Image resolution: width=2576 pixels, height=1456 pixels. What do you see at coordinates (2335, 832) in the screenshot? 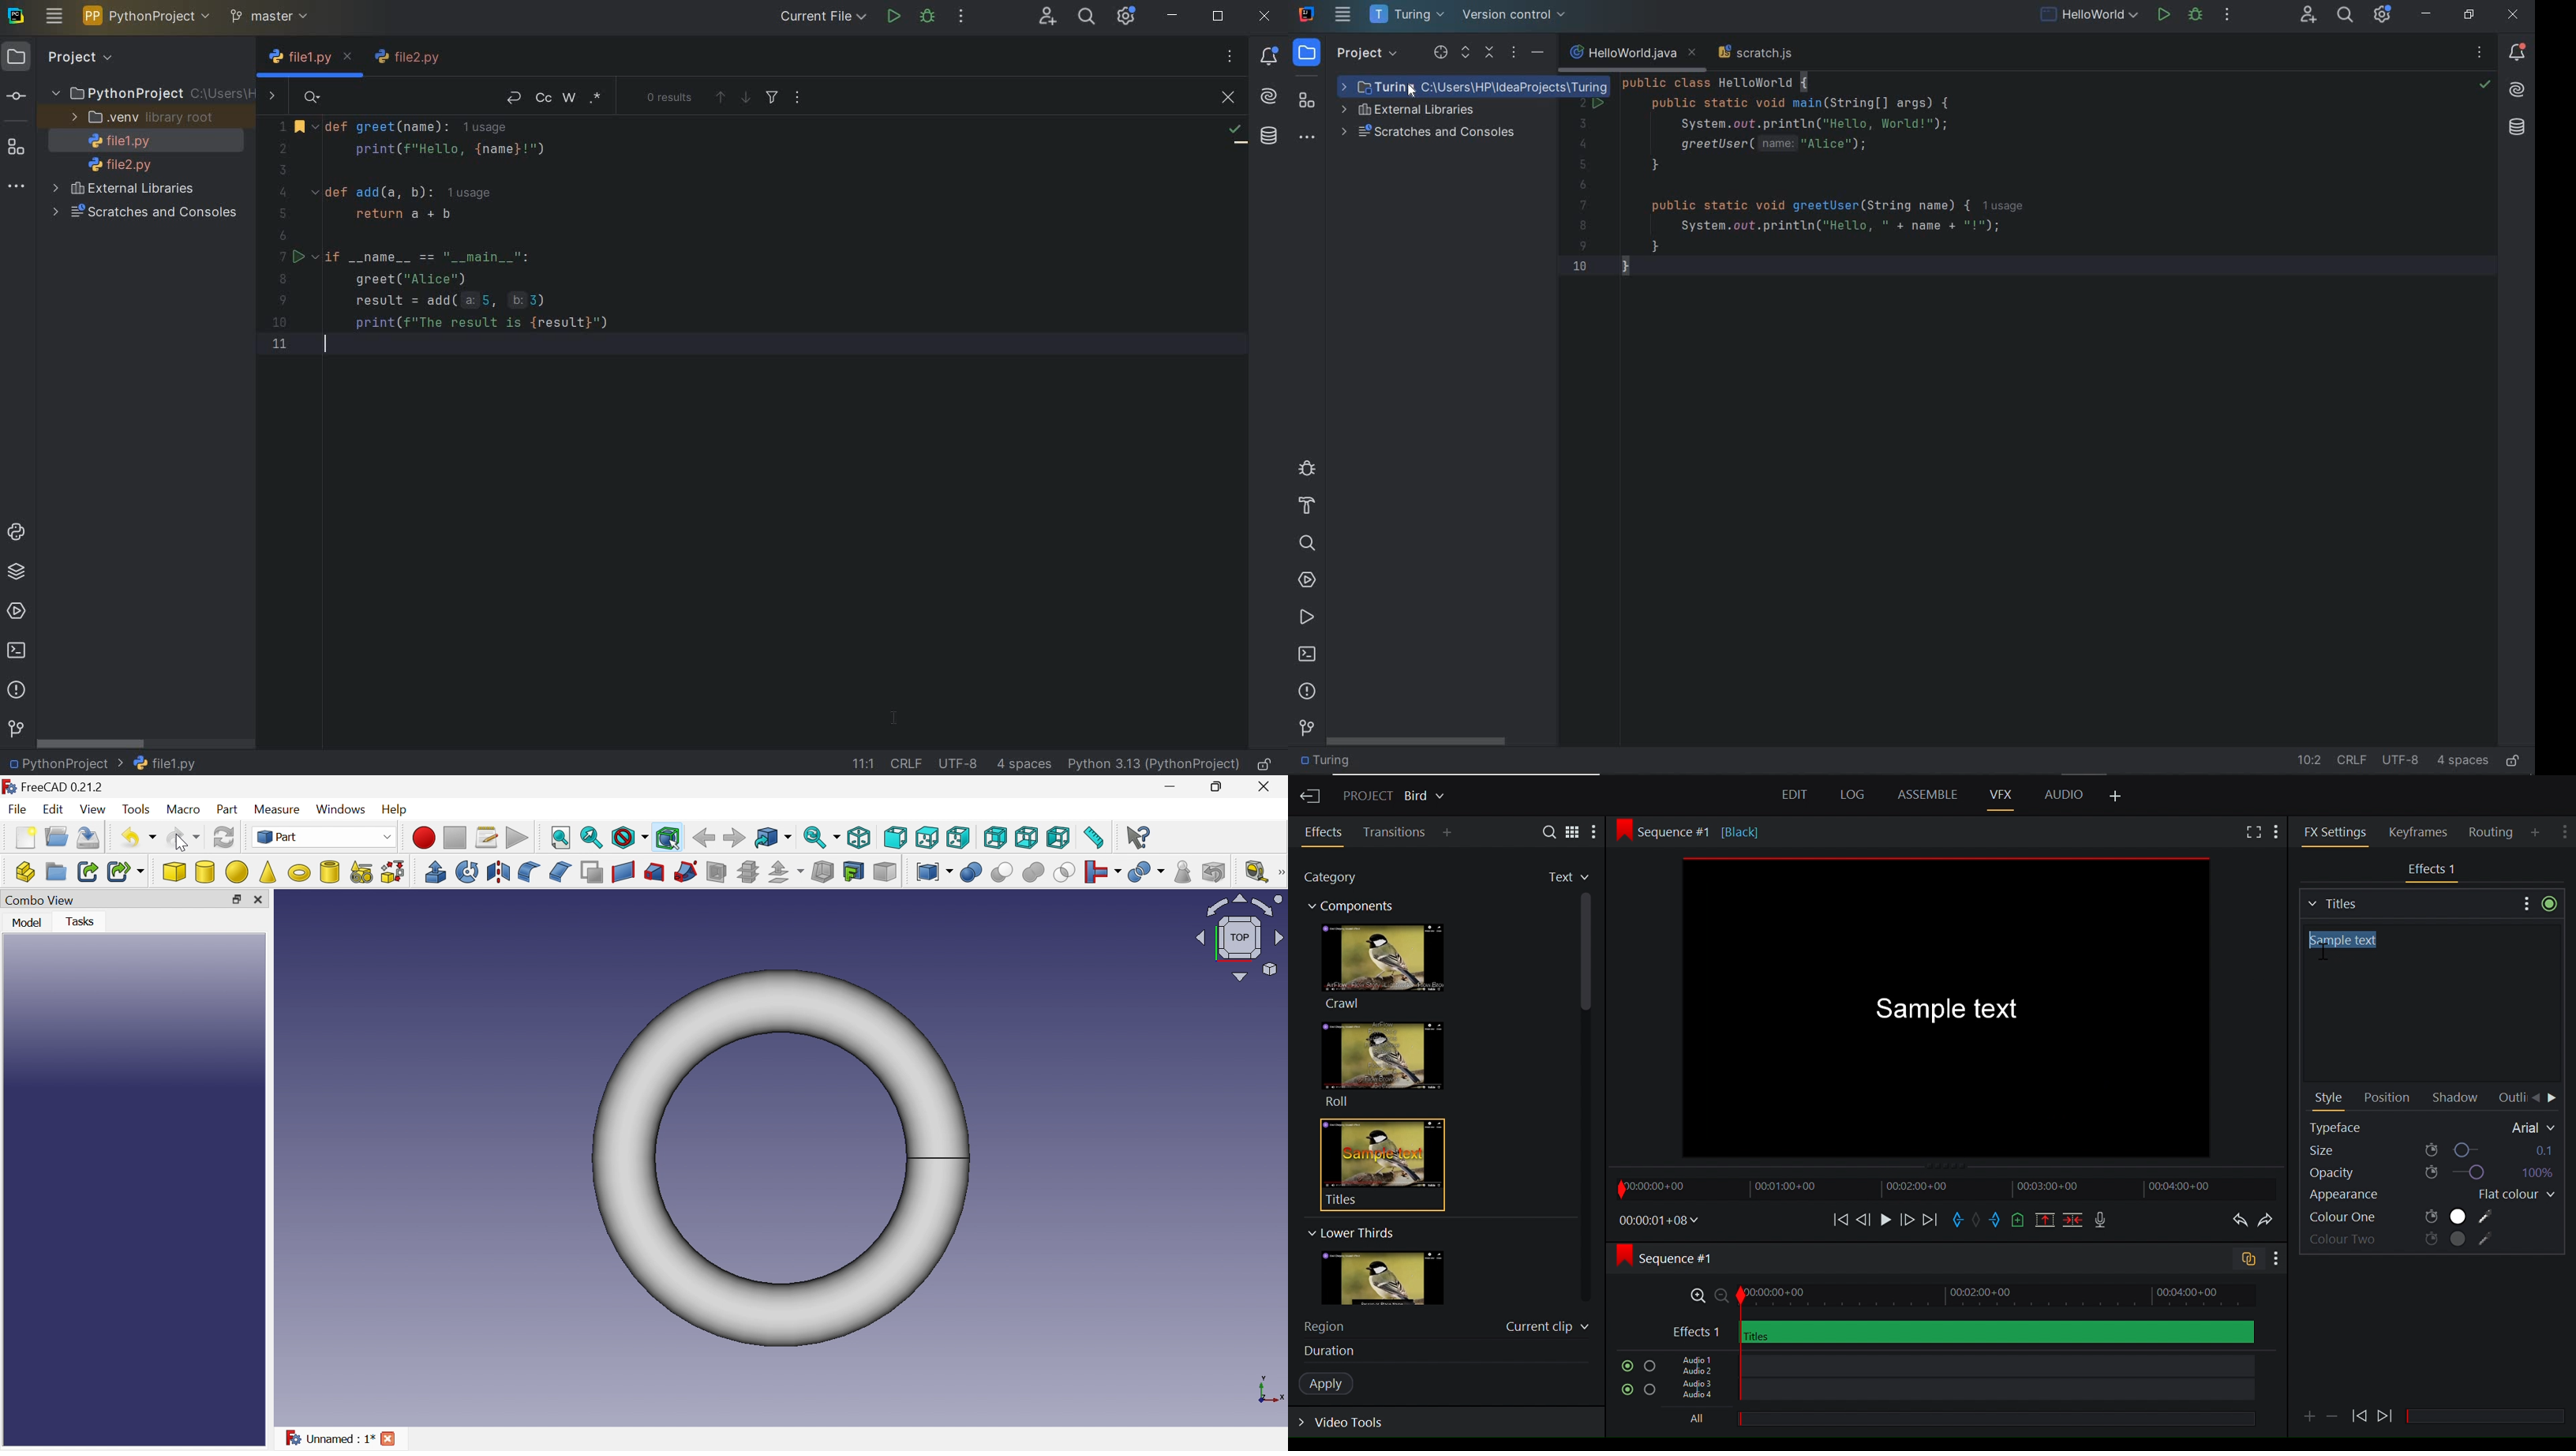
I see `FX Settings` at bounding box center [2335, 832].